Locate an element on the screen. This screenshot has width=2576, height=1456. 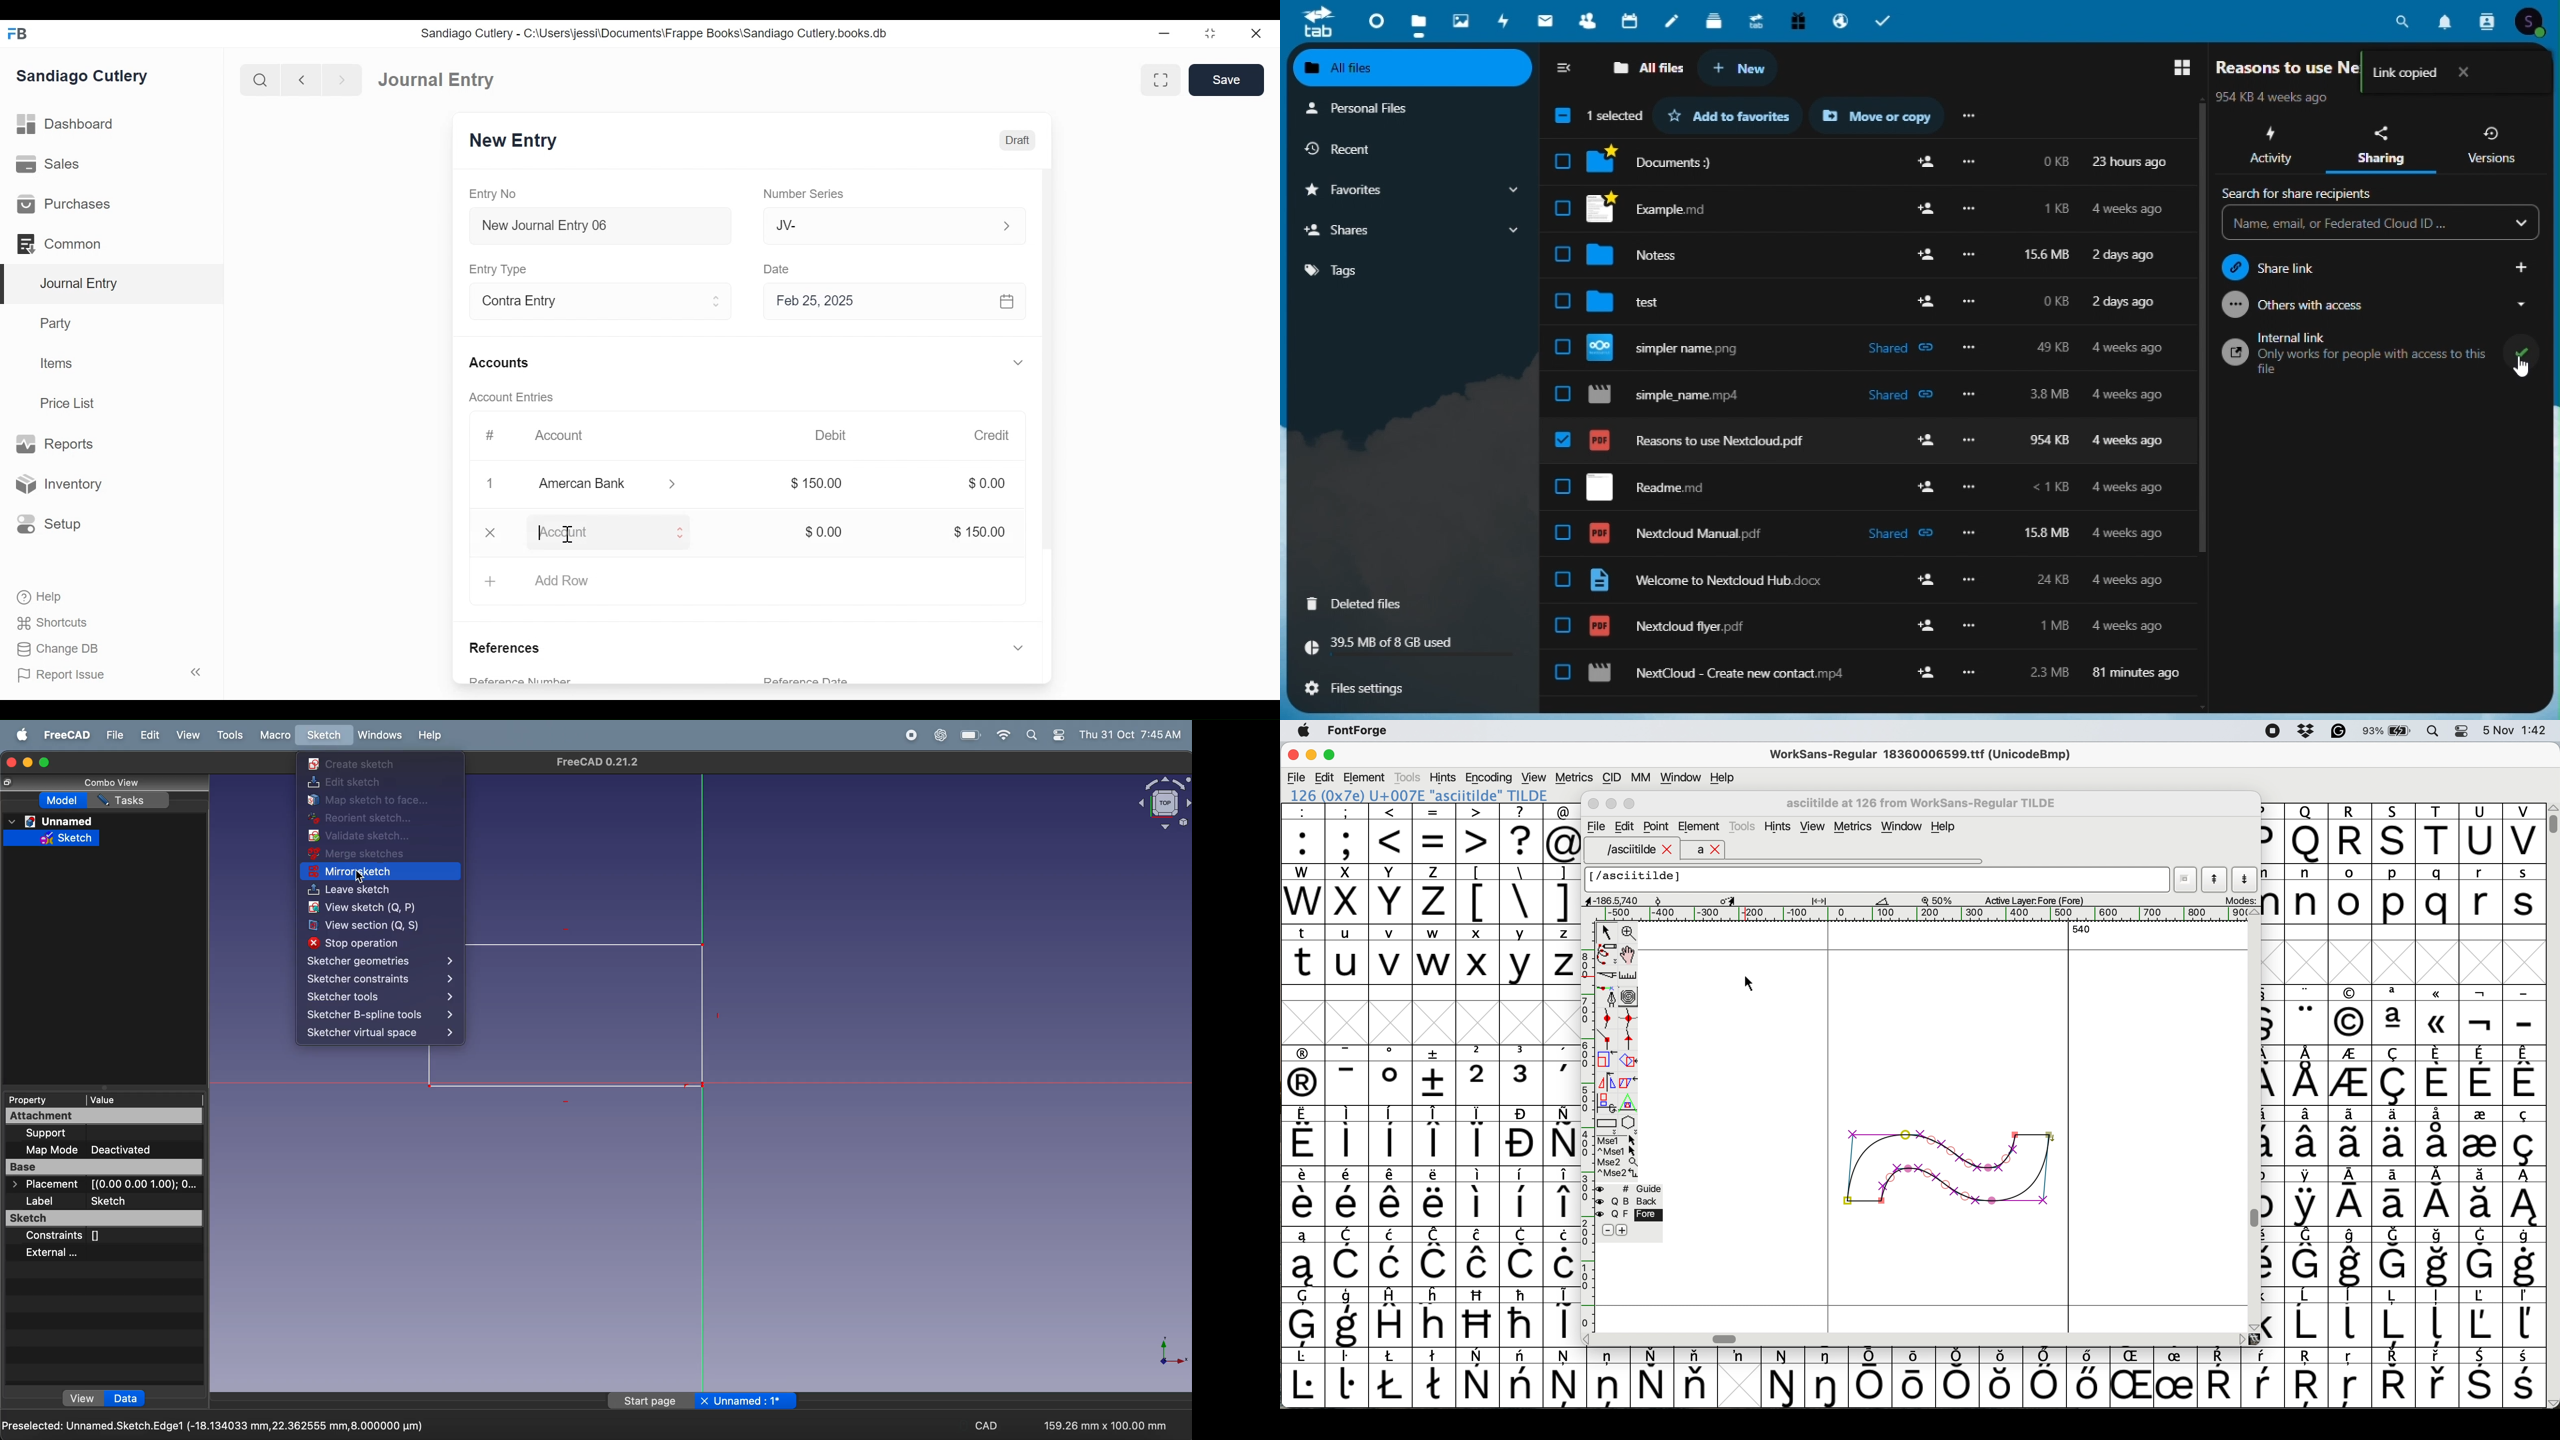
Edit is located at coordinates (1624, 826).